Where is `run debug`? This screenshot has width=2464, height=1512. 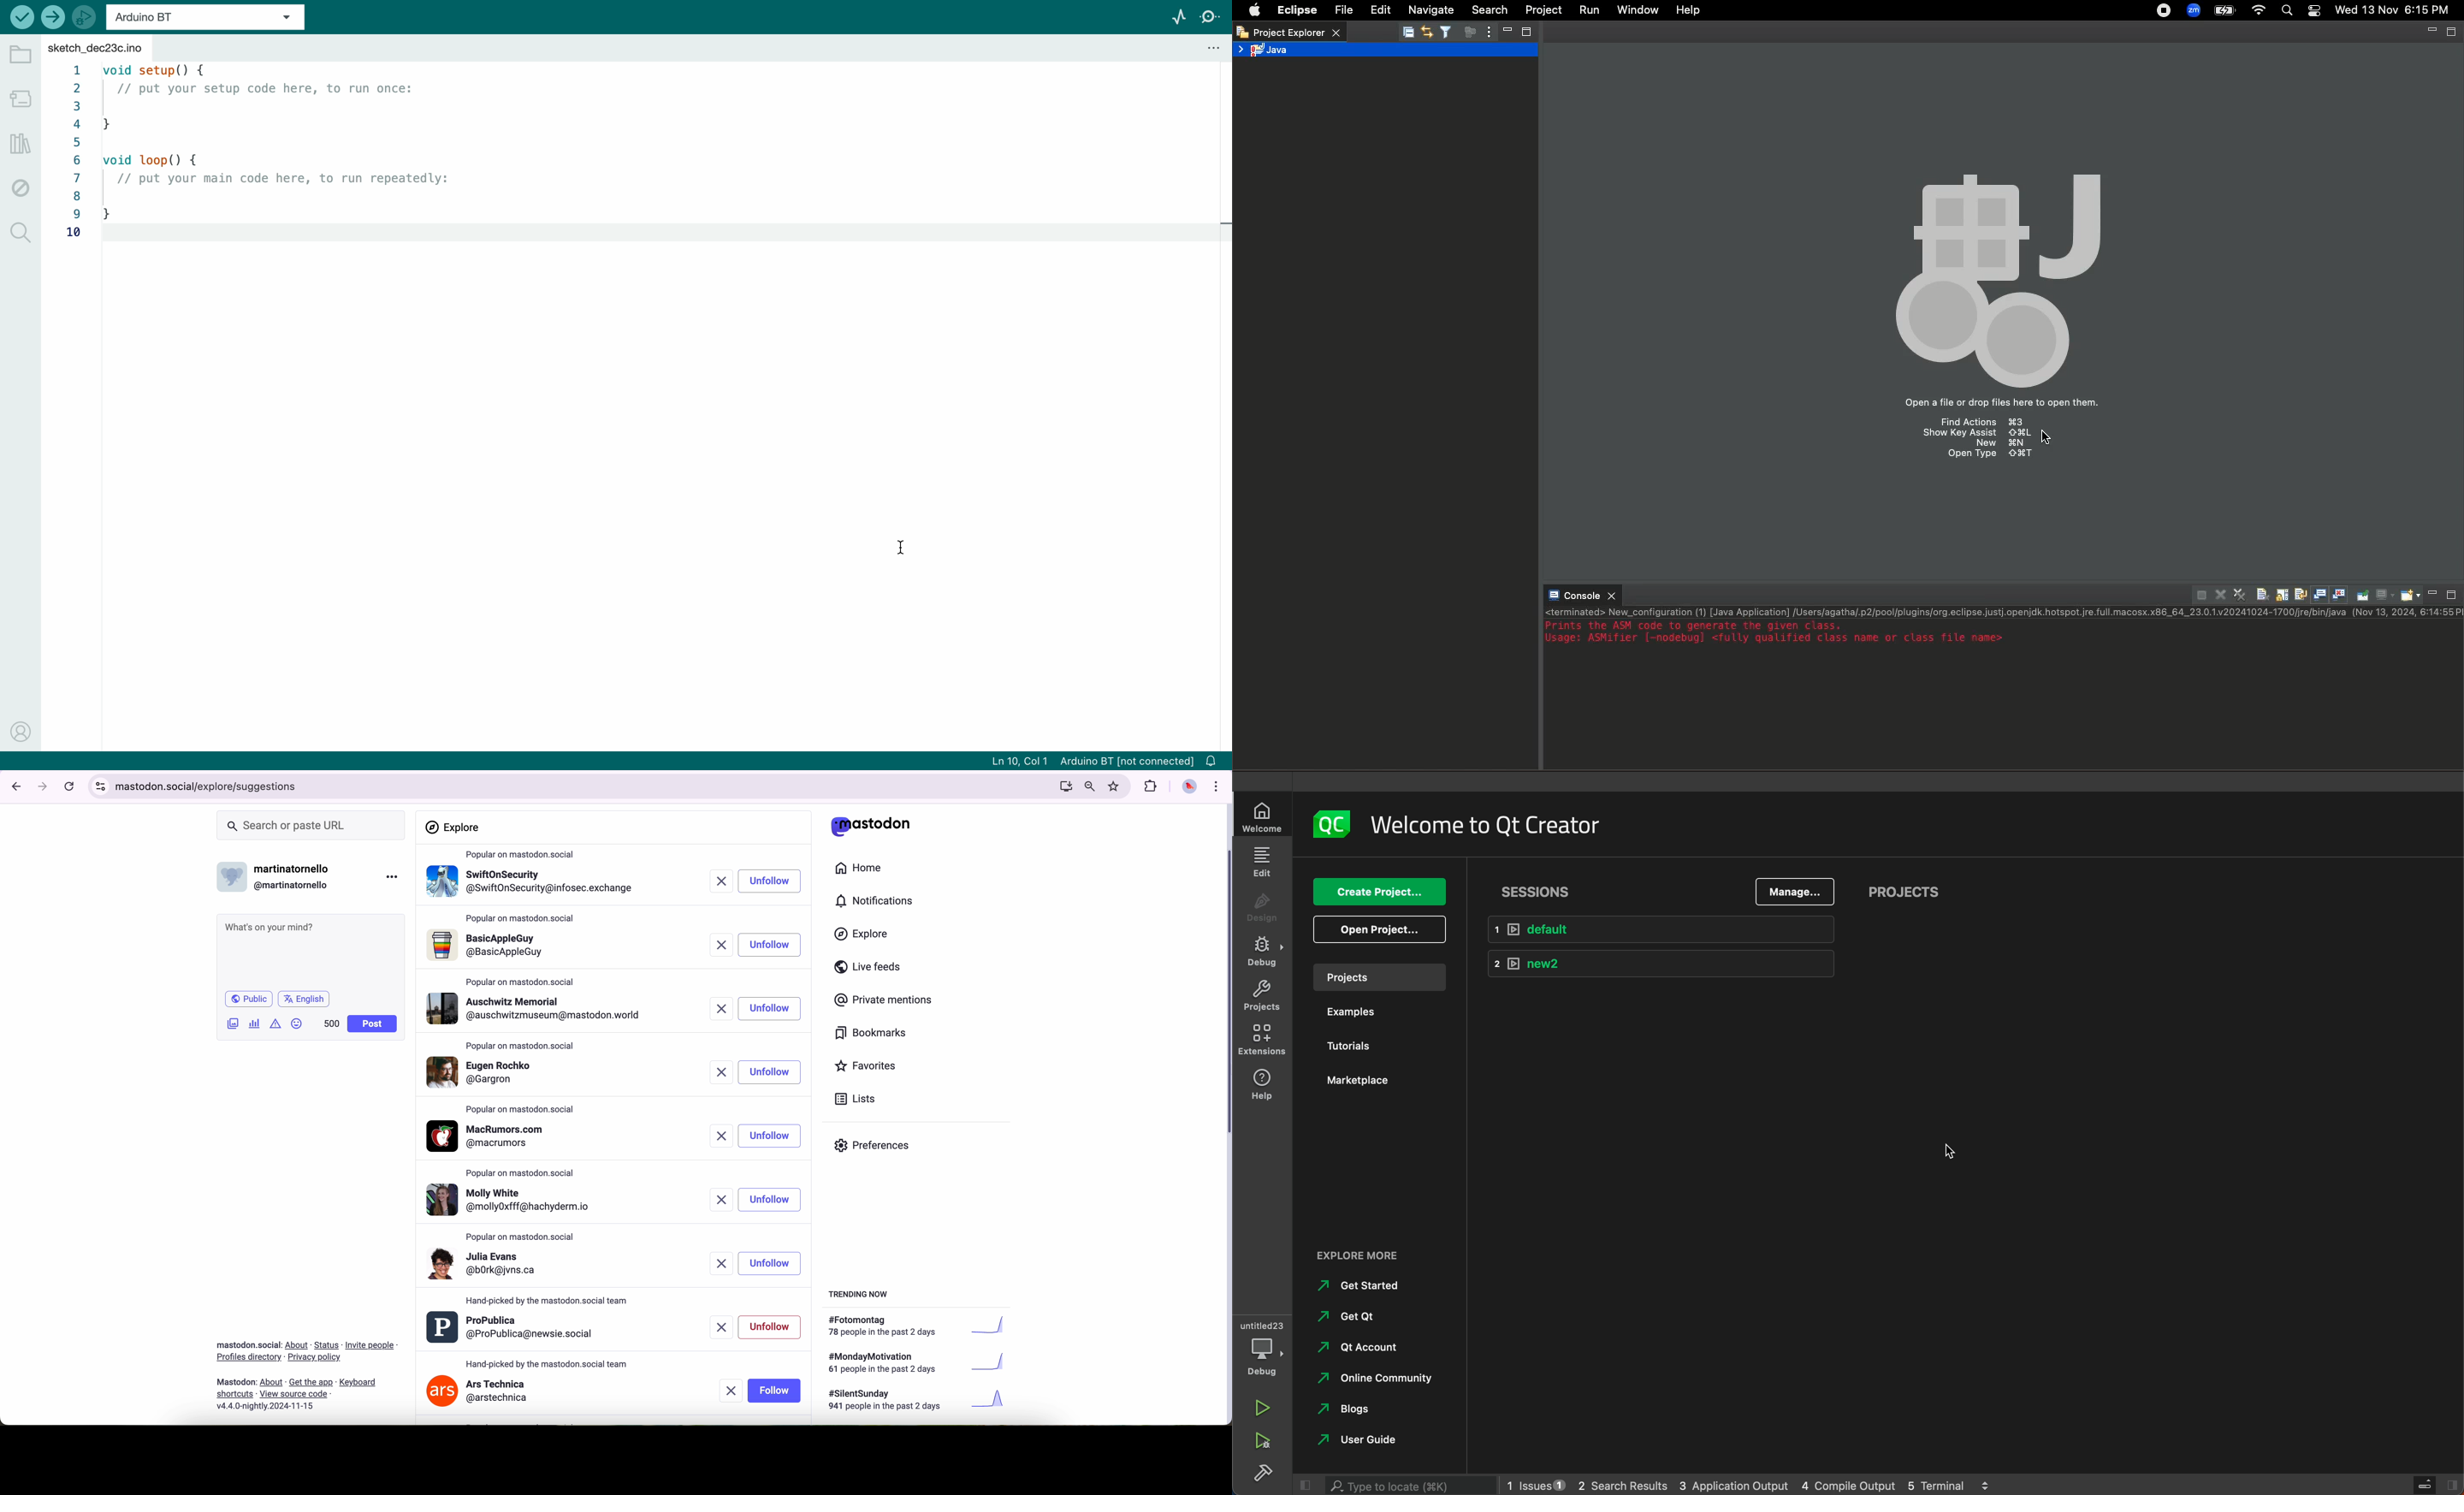 run debug is located at coordinates (1259, 1440).